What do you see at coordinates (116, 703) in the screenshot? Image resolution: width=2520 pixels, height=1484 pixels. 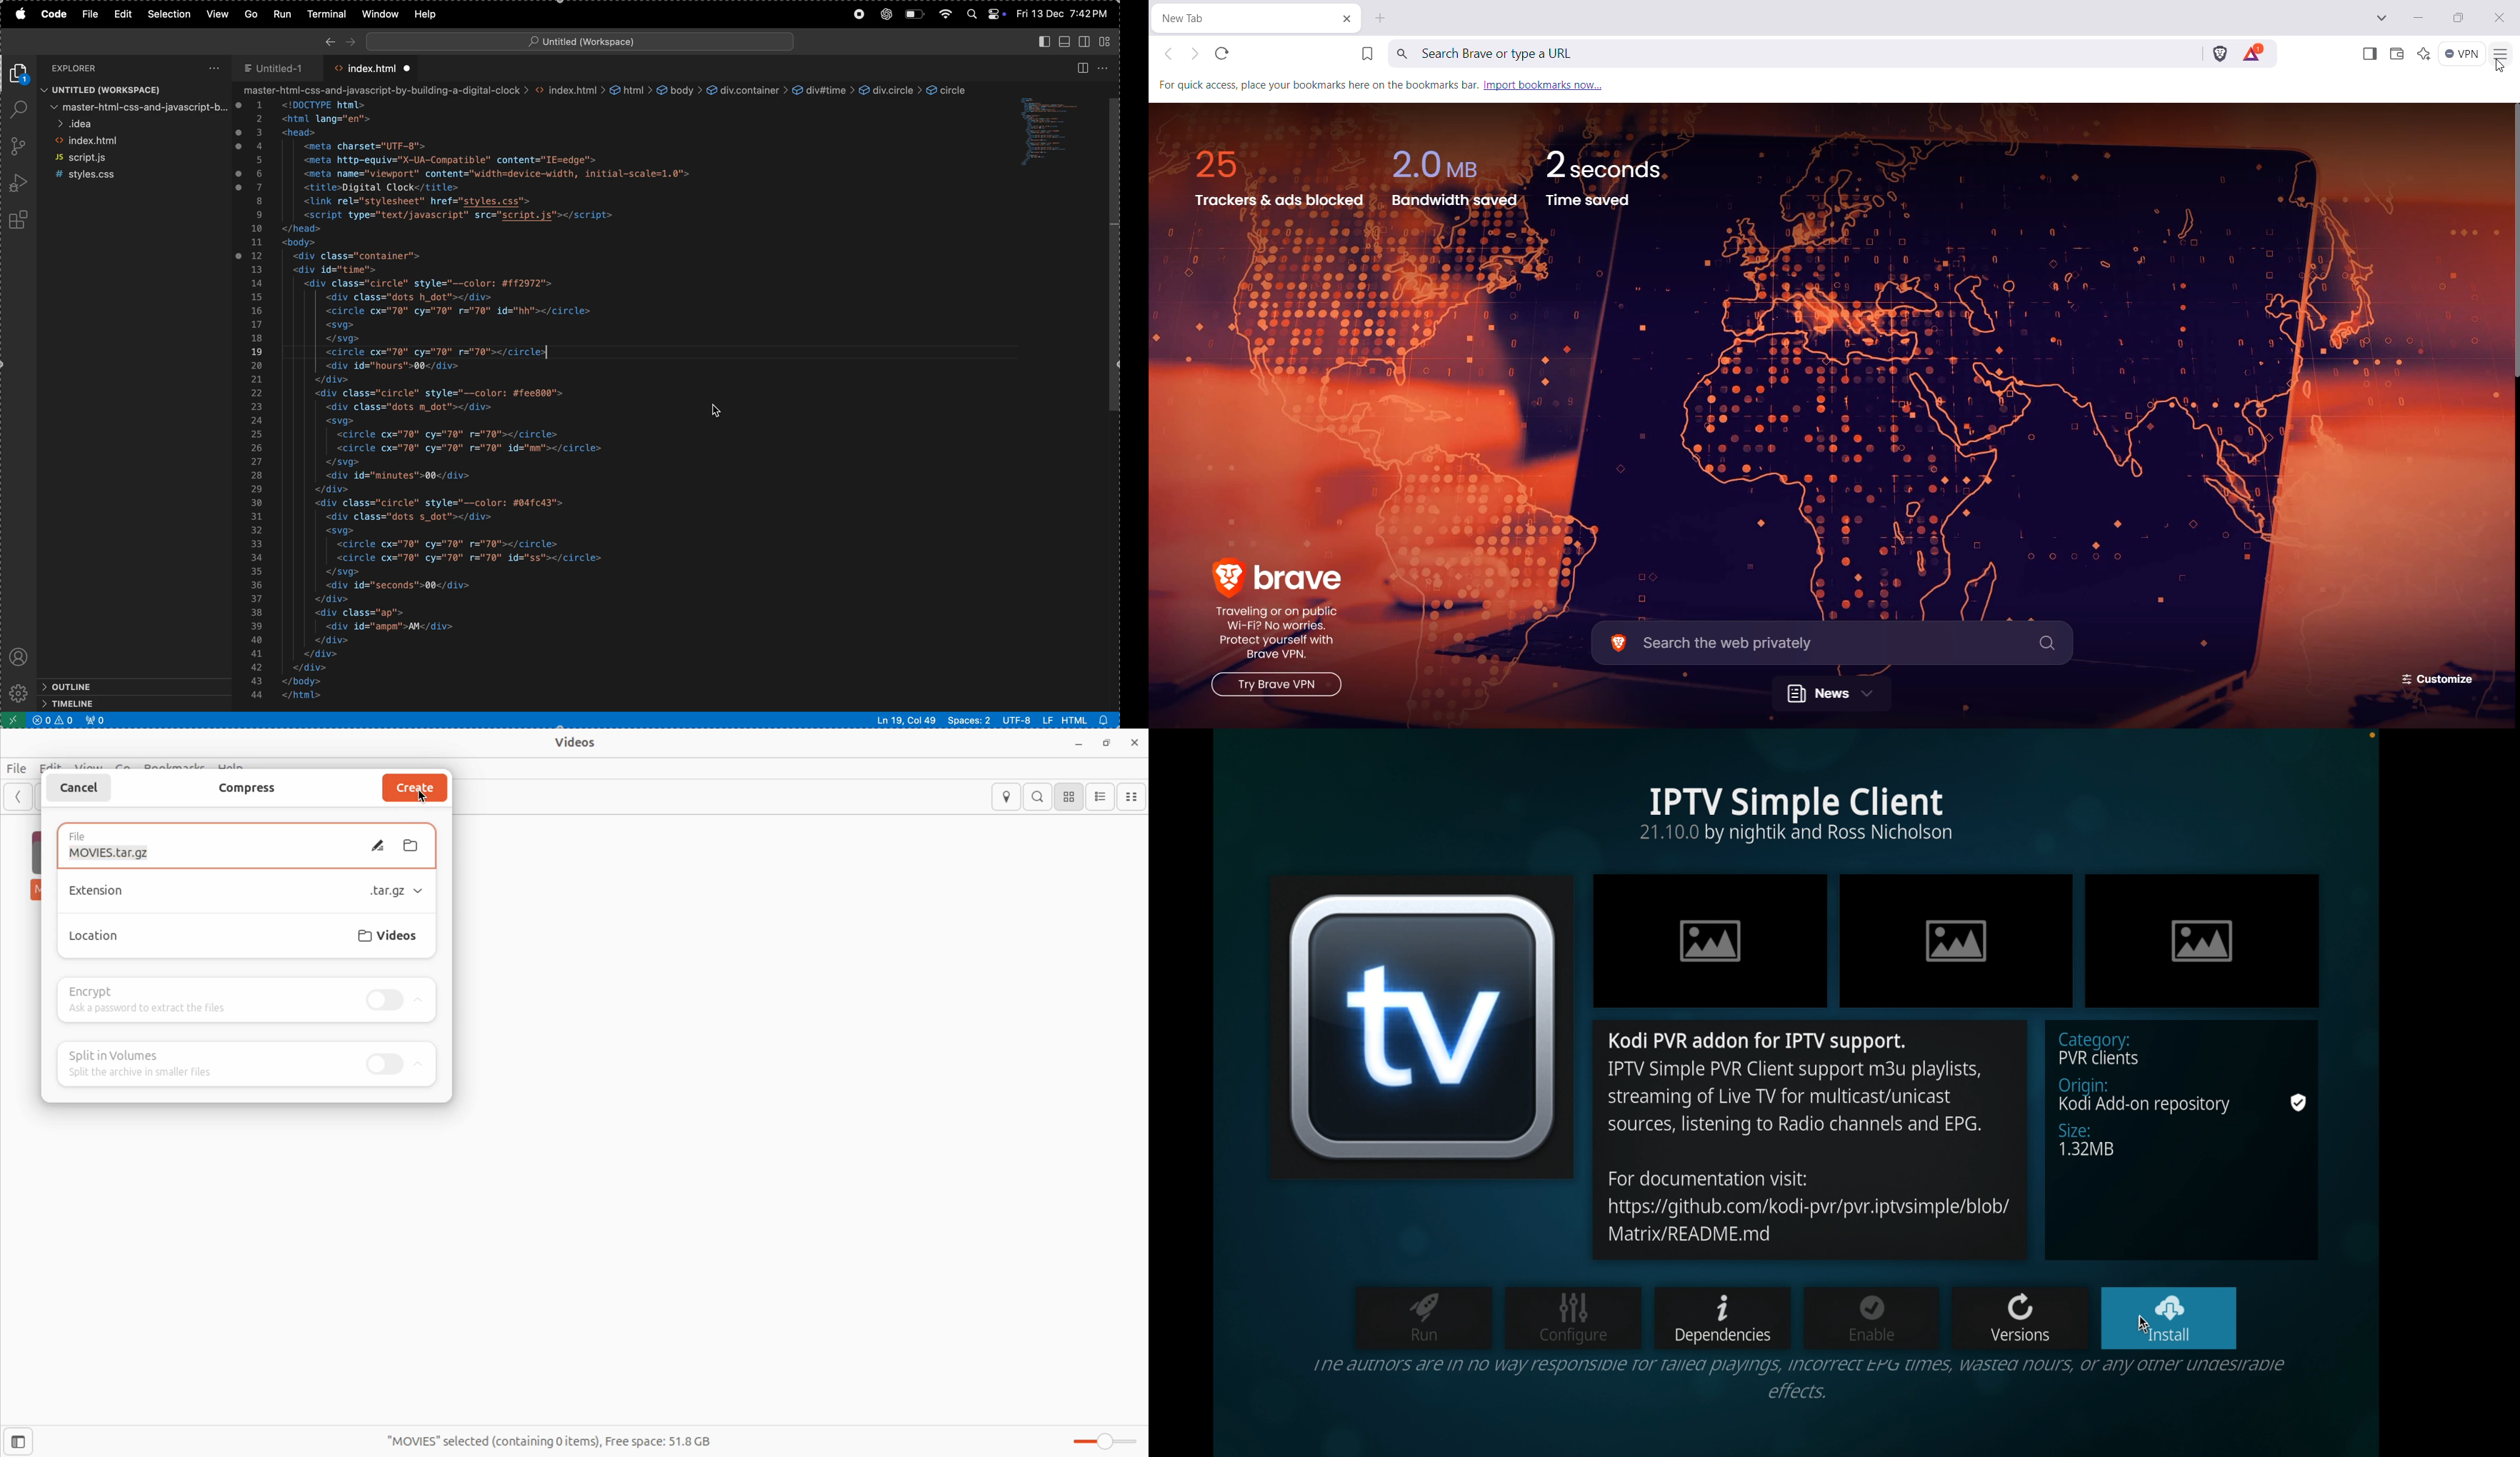 I see `timeline` at bounding box center [116, 703].